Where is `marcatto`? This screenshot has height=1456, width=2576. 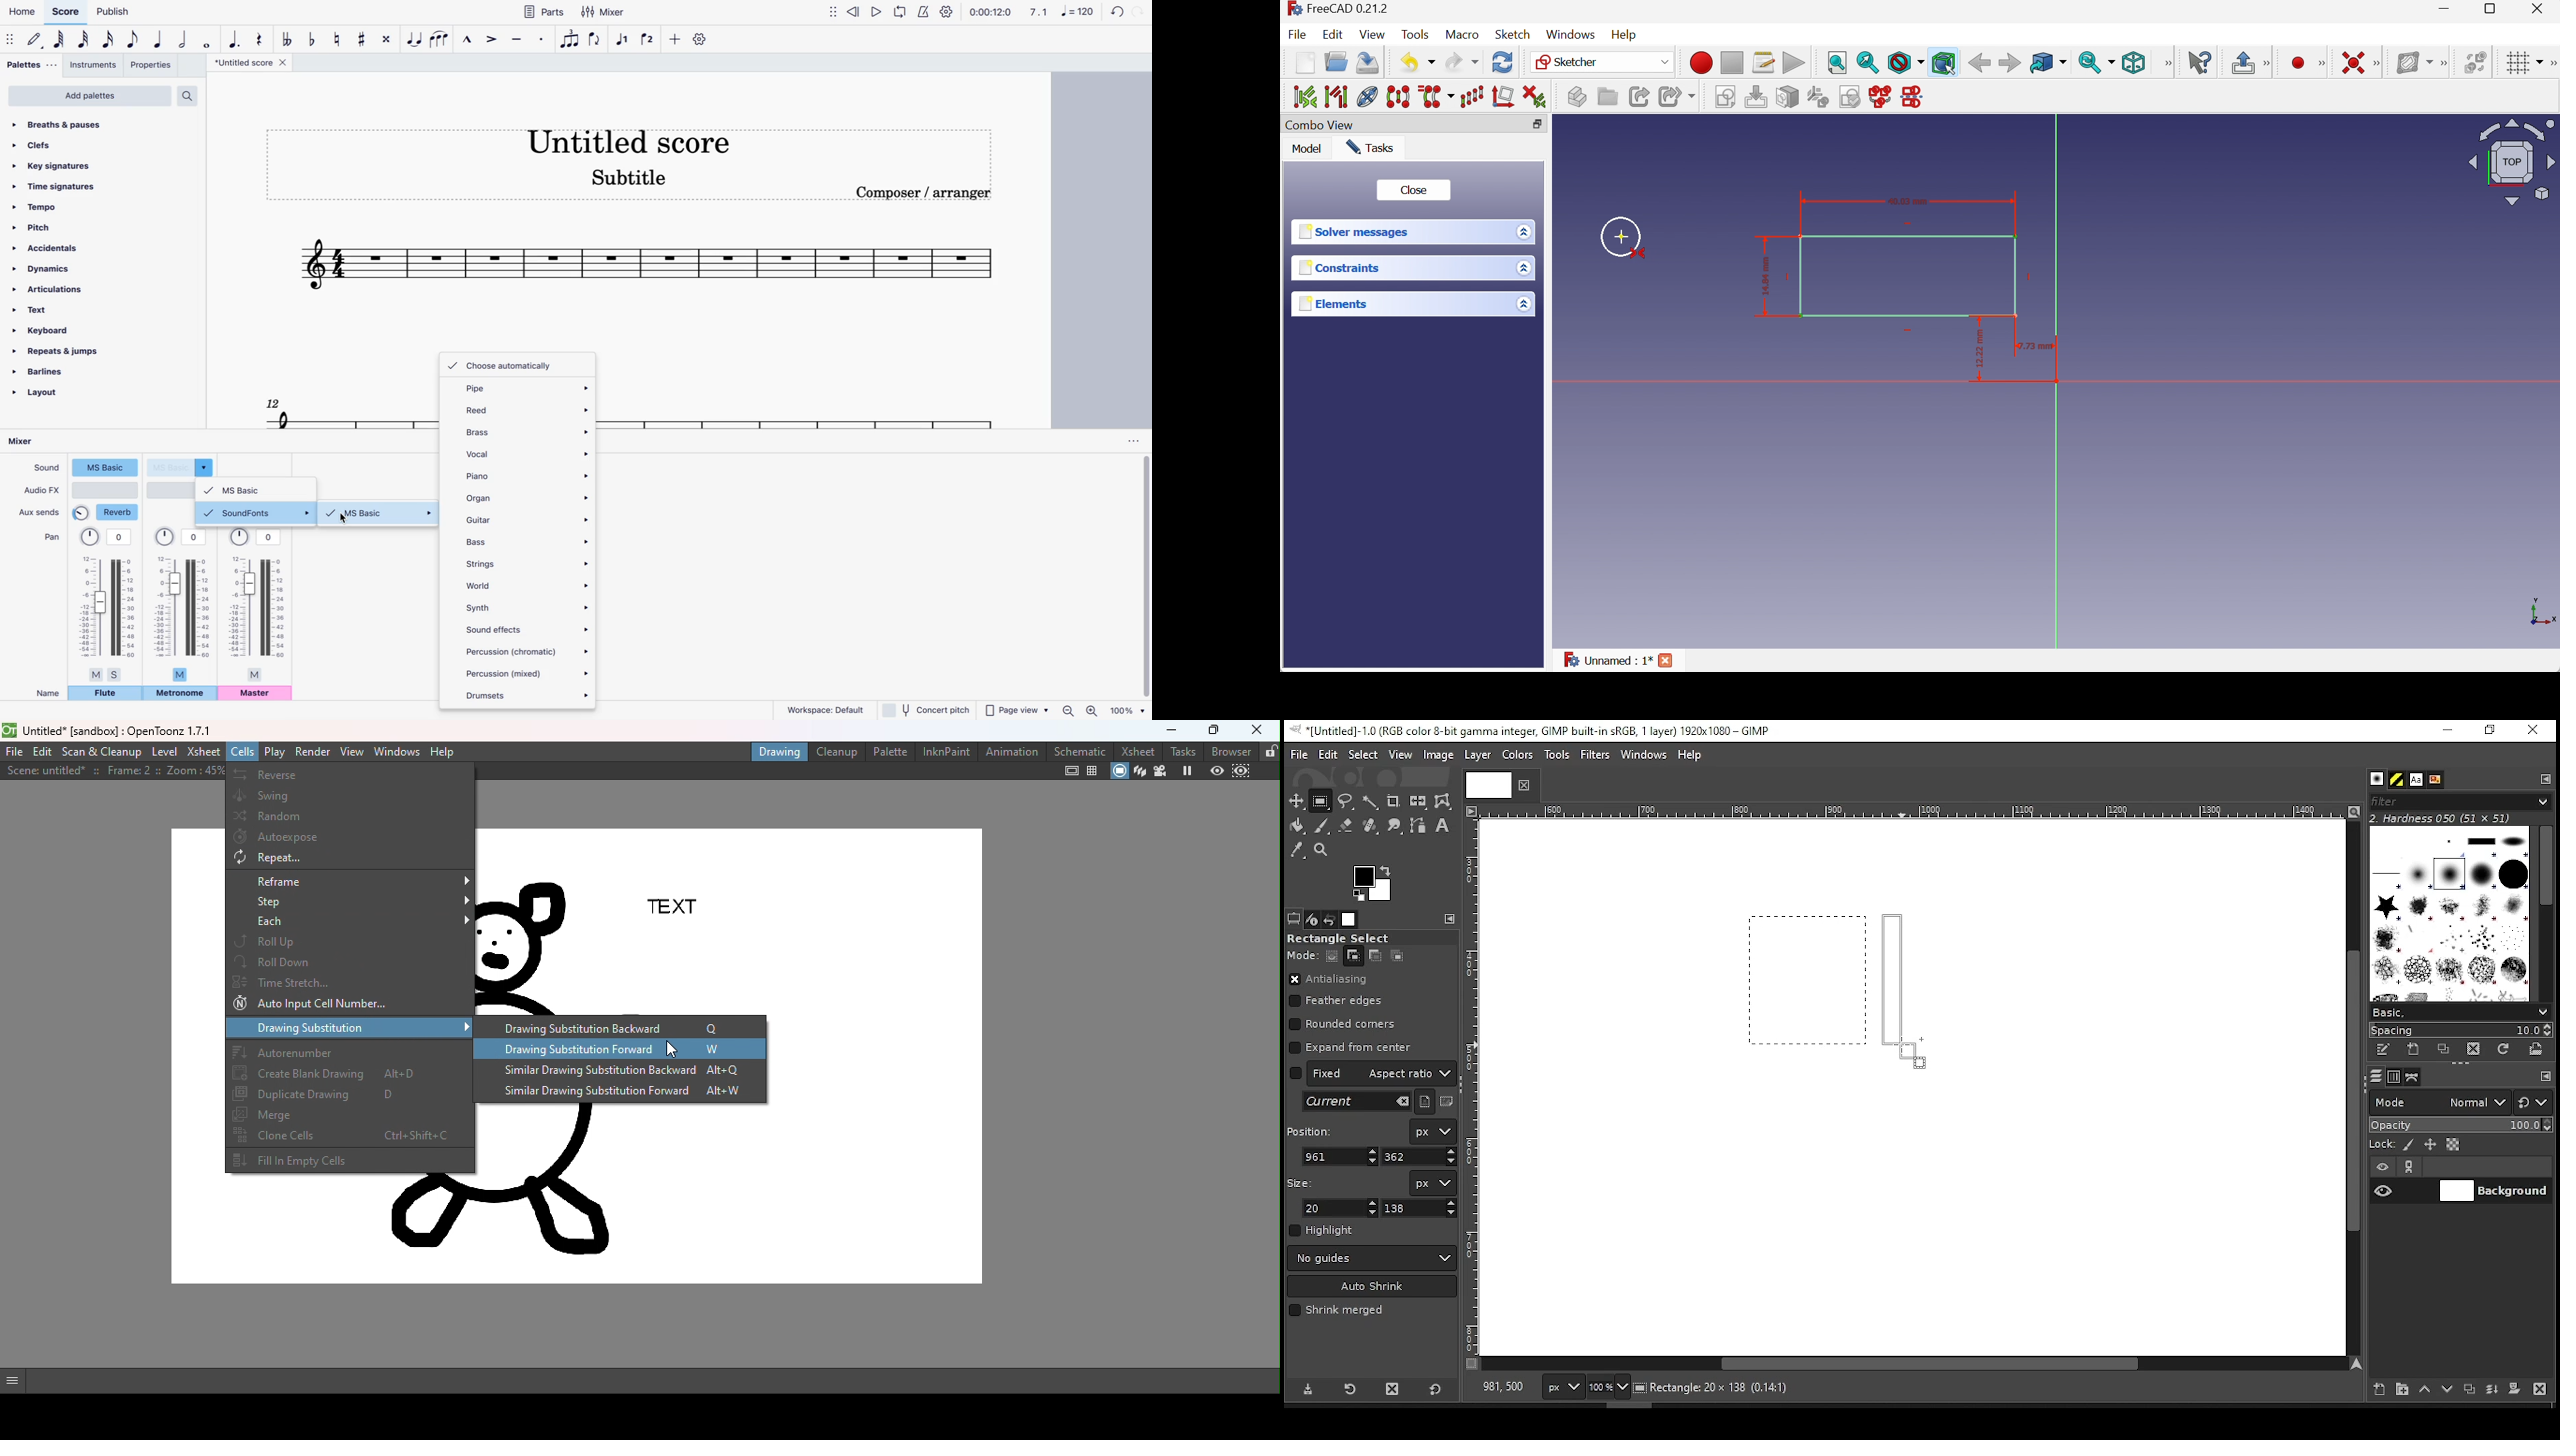 marcatto is located at coordinates (467, 40).